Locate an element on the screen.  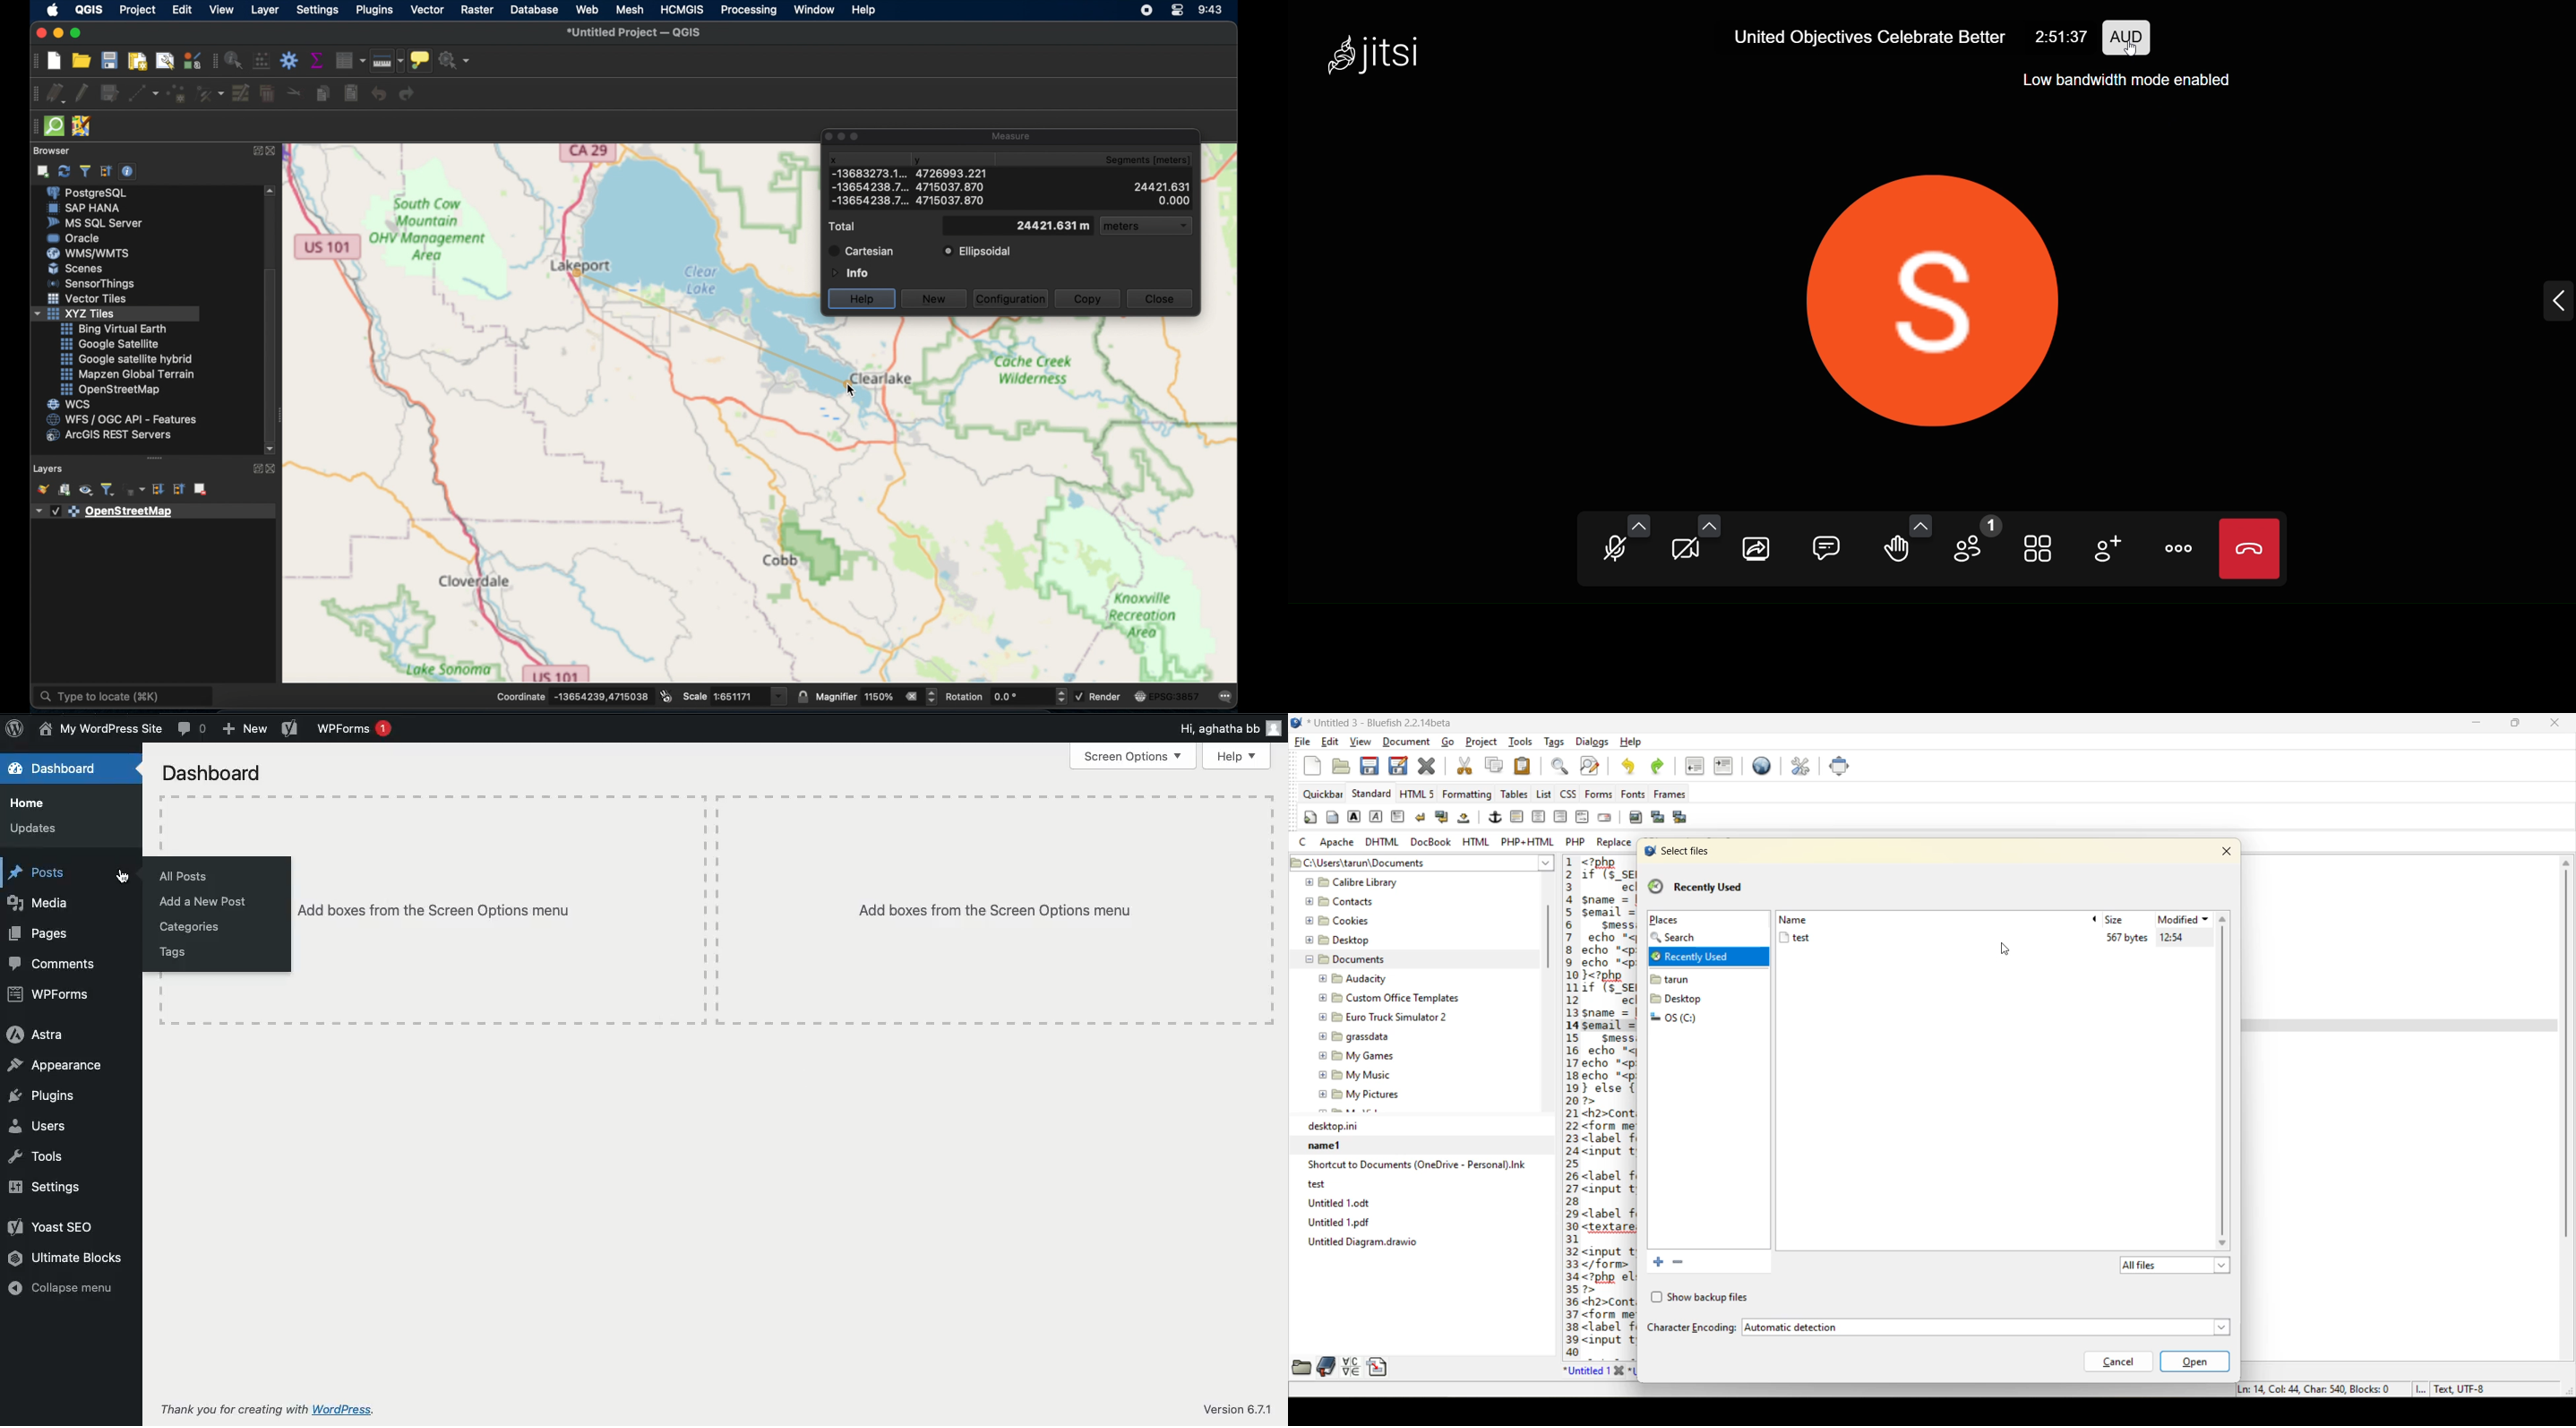
edit preferences is located at coordinates (1799, 766).